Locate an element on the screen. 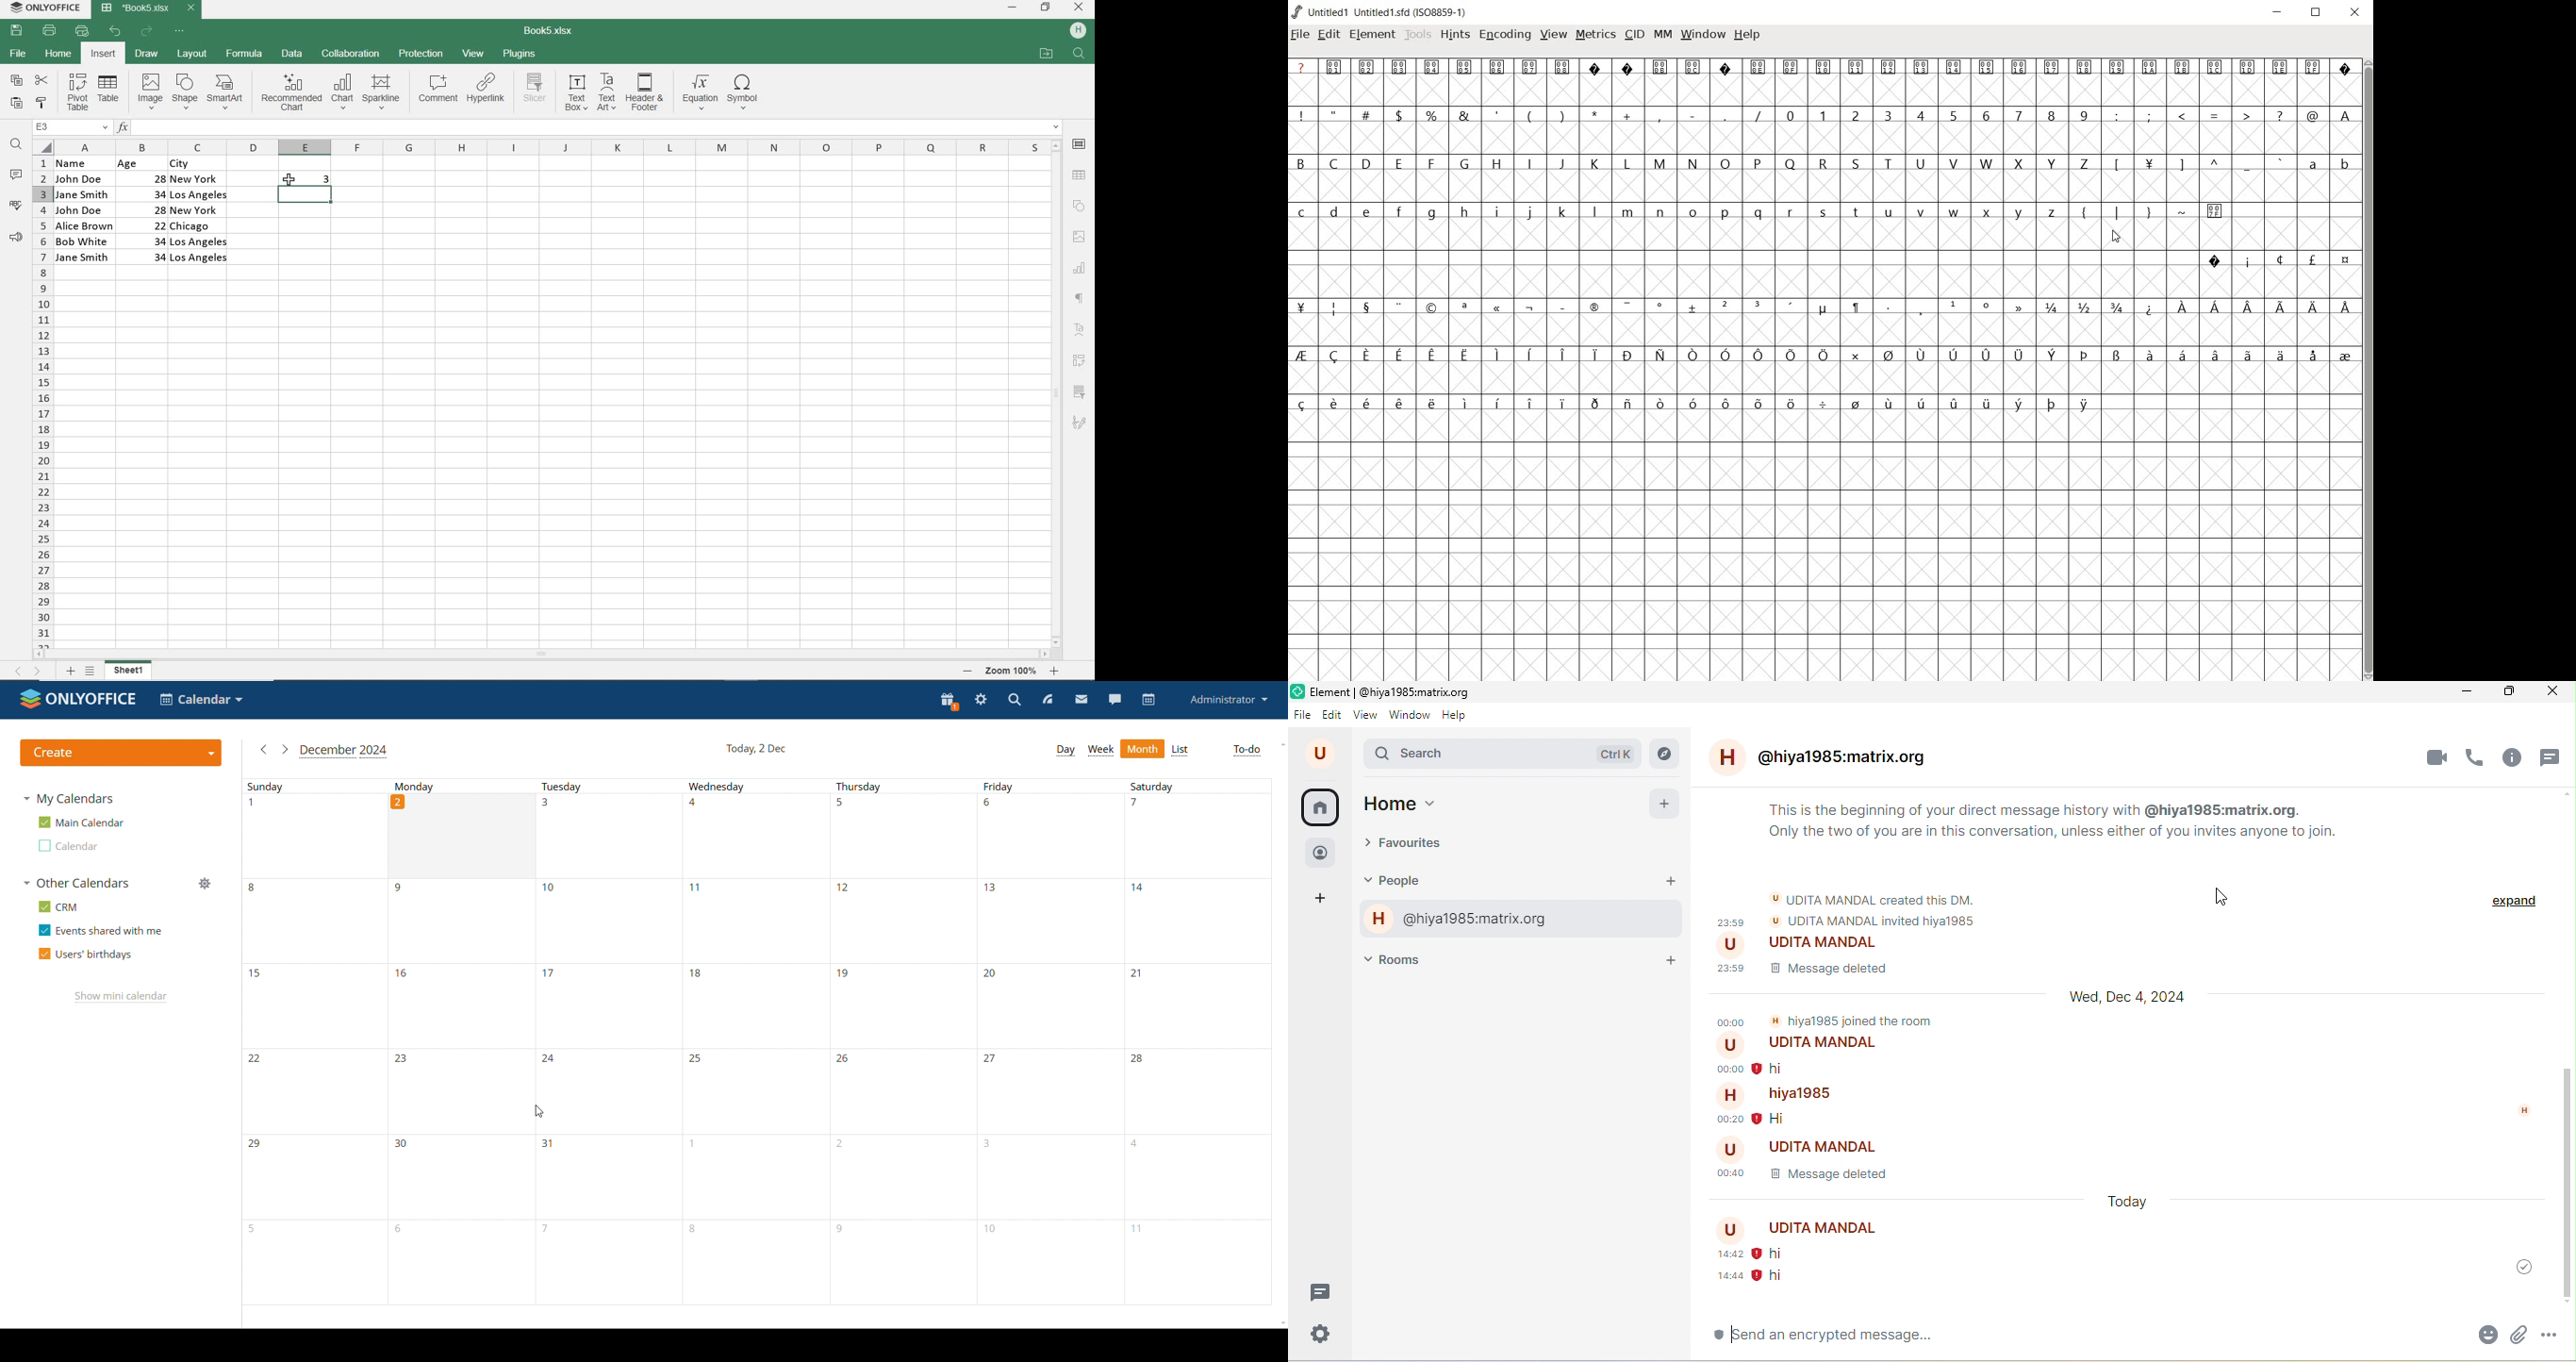 The width and height of the screenshot is (2576, 1372). QUICK PRINT is located at coordinates (81, 31).